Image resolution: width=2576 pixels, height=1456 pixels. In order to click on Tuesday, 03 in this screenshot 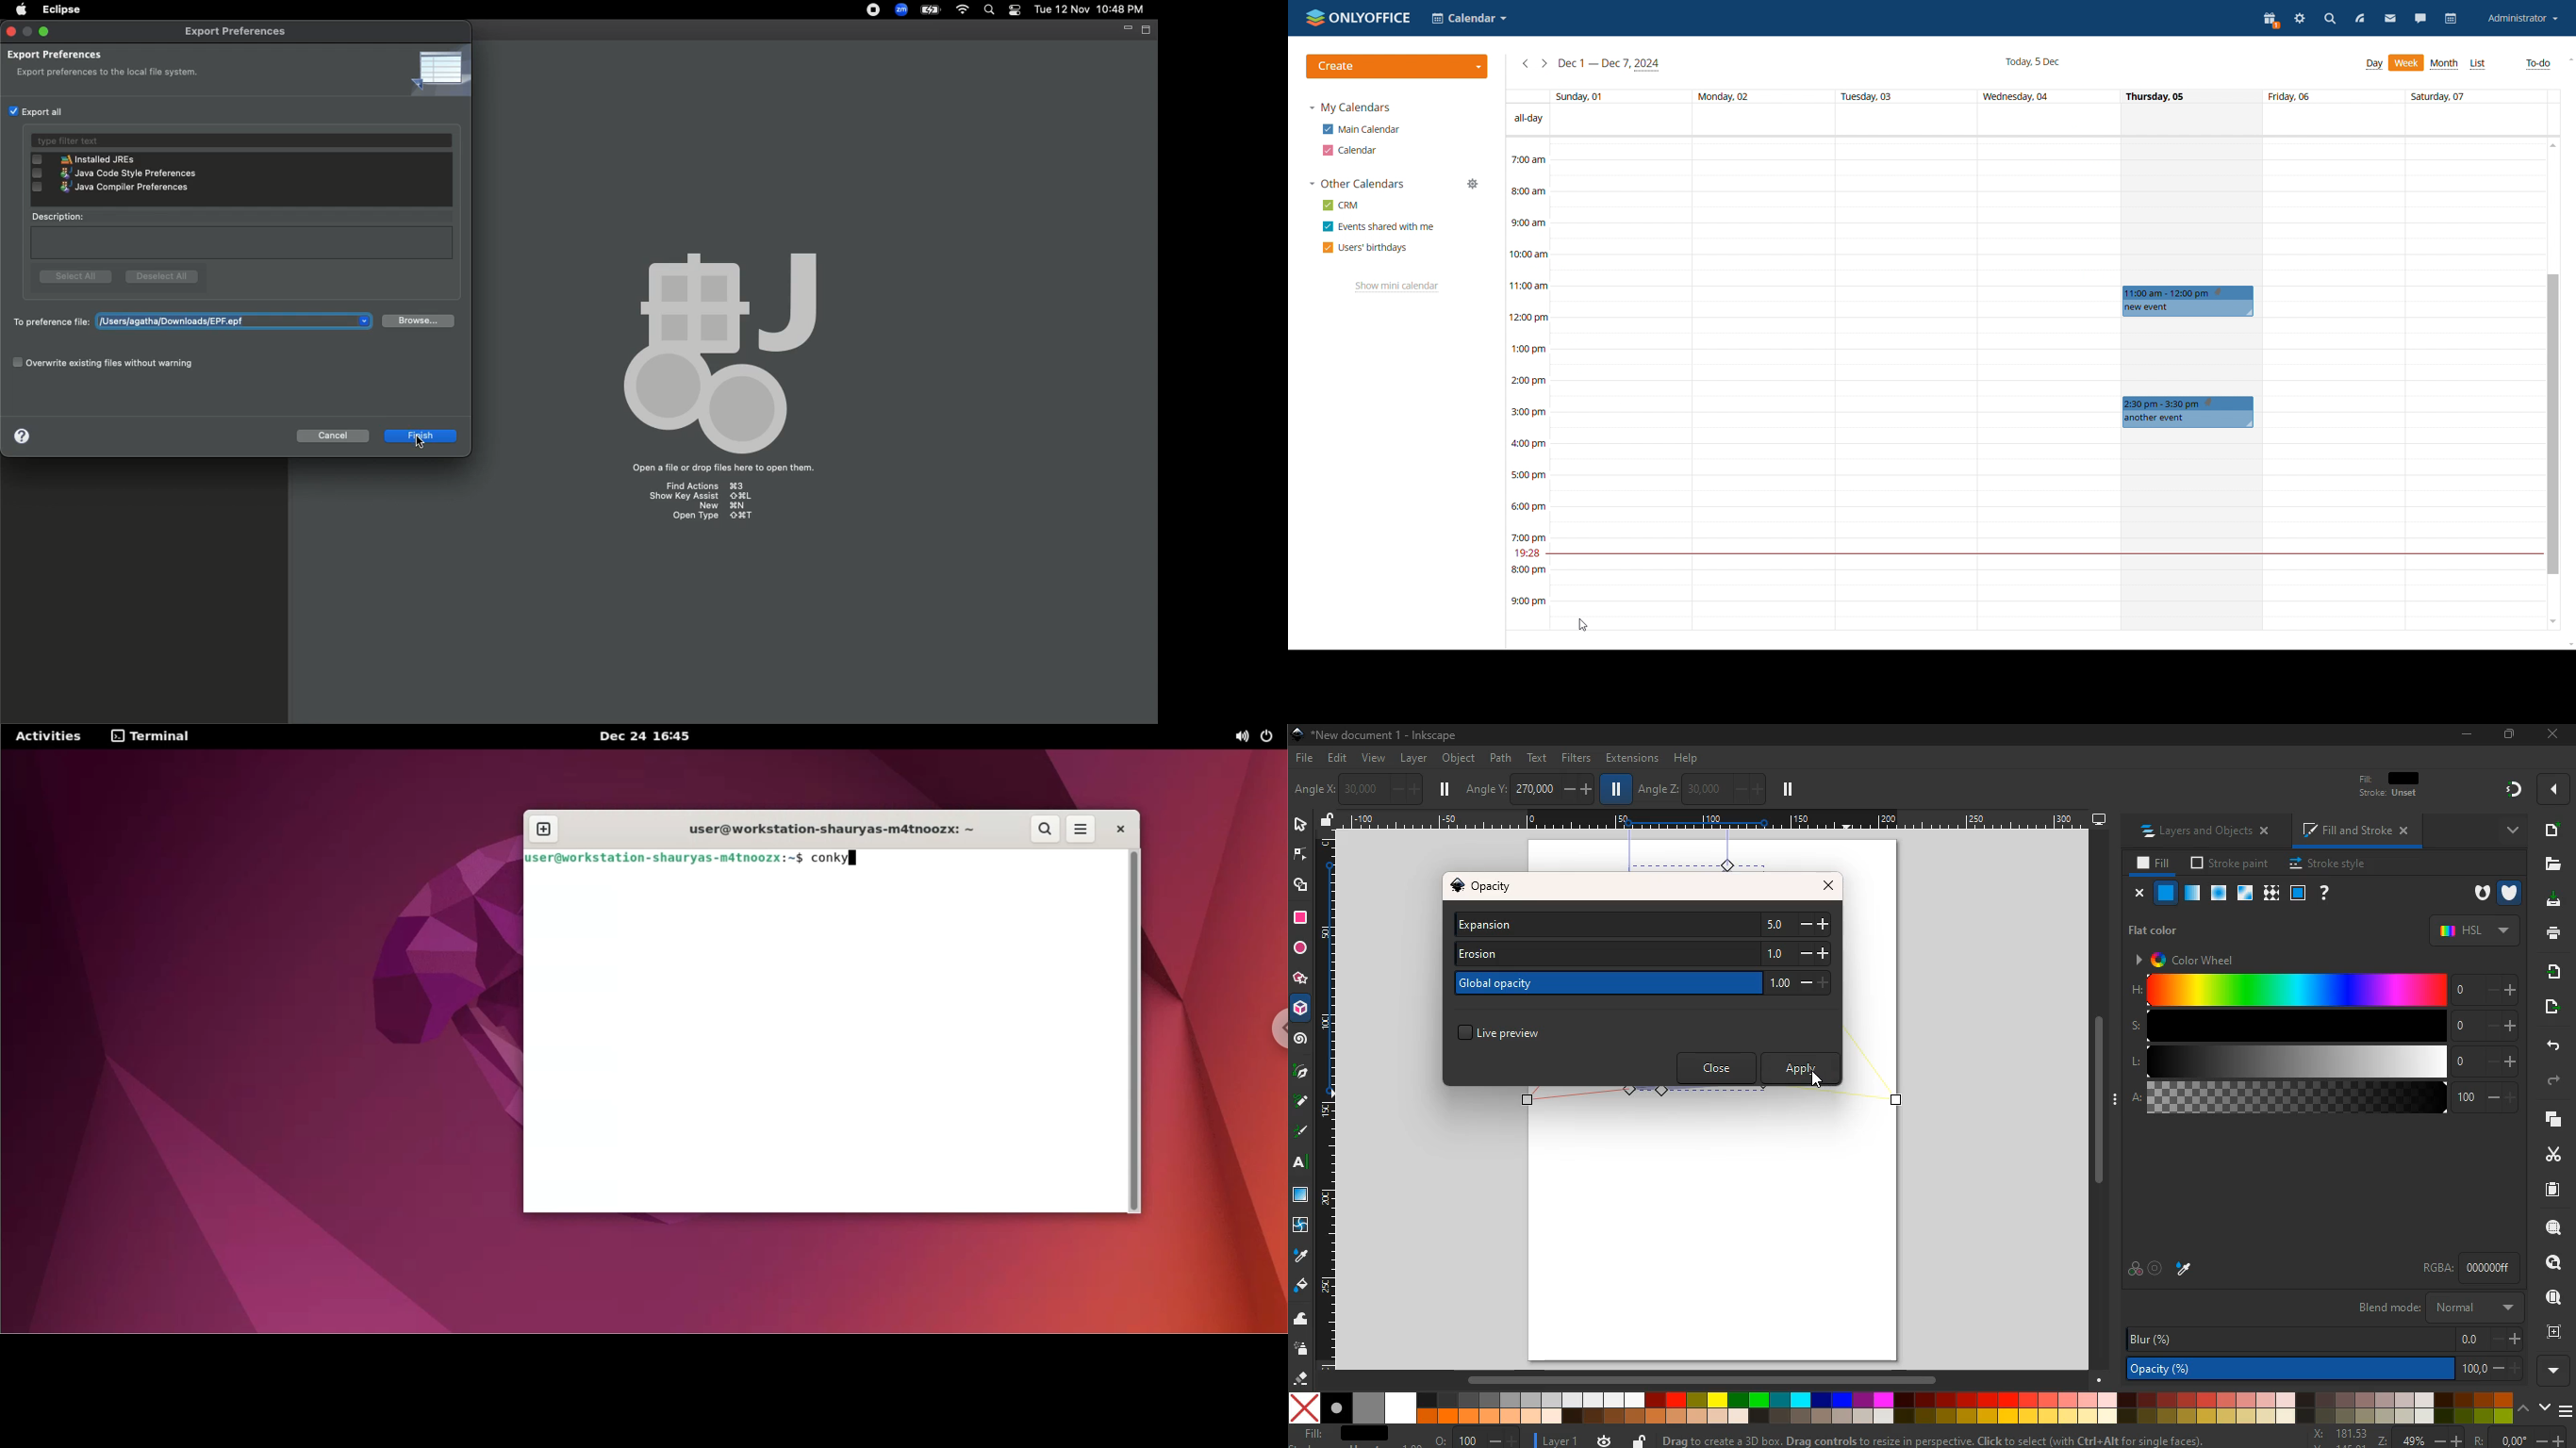, I will do `click(1870, 97)`.